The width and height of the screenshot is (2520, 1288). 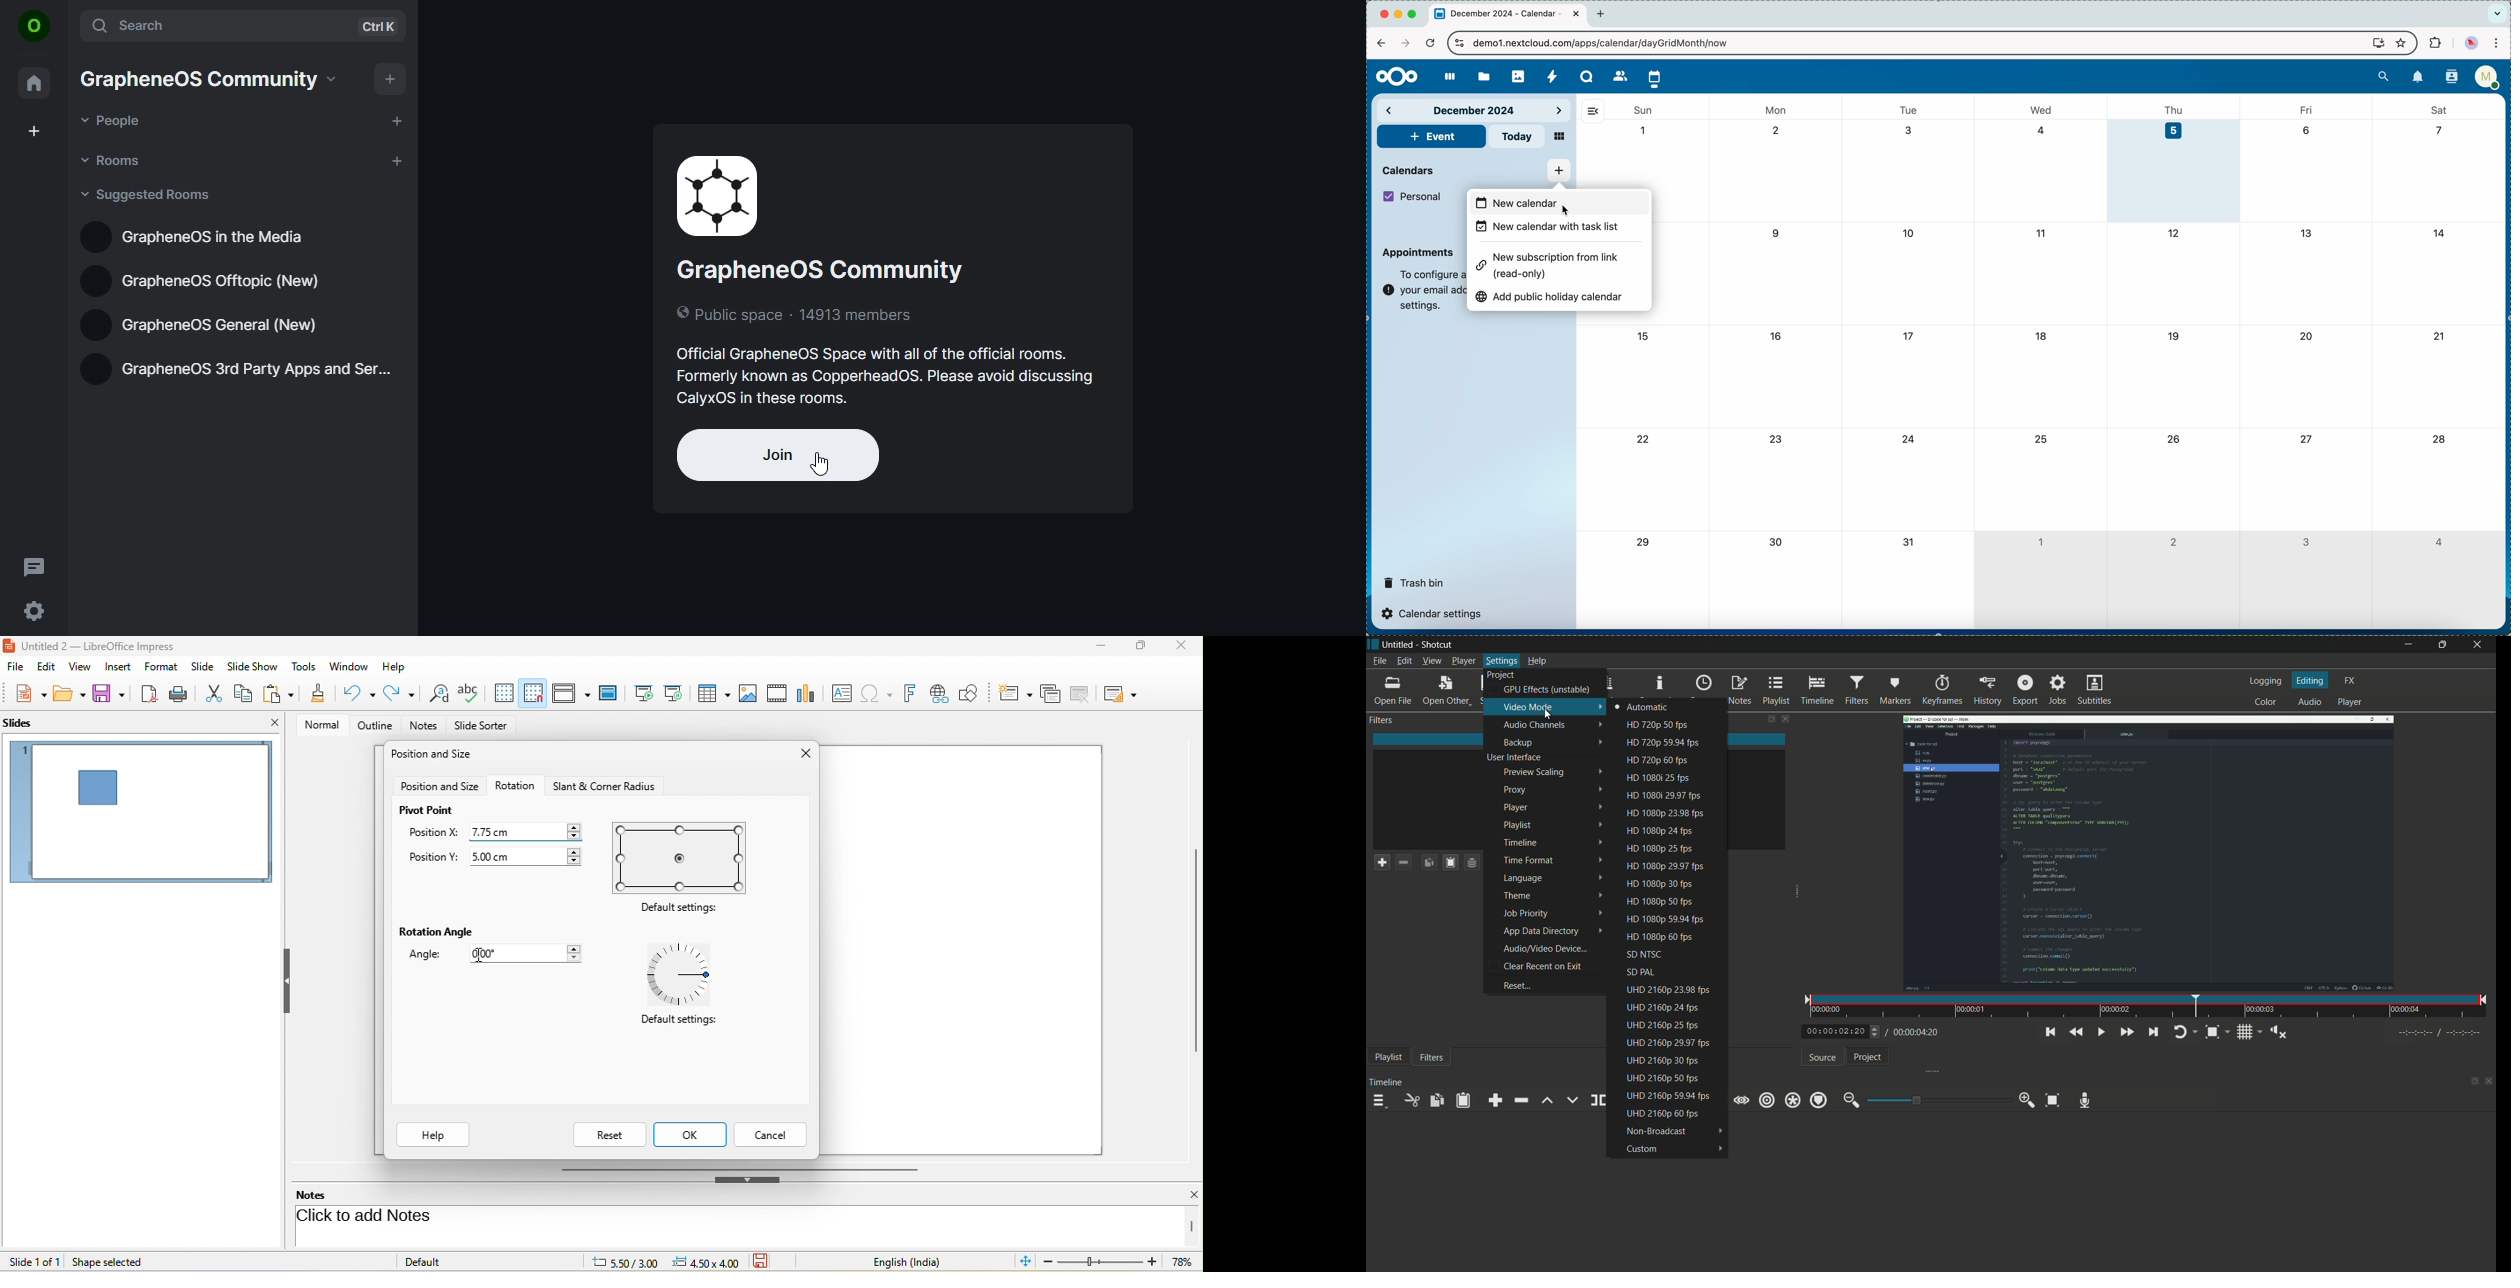 I want to click on icon, so click(x=34, y=27).